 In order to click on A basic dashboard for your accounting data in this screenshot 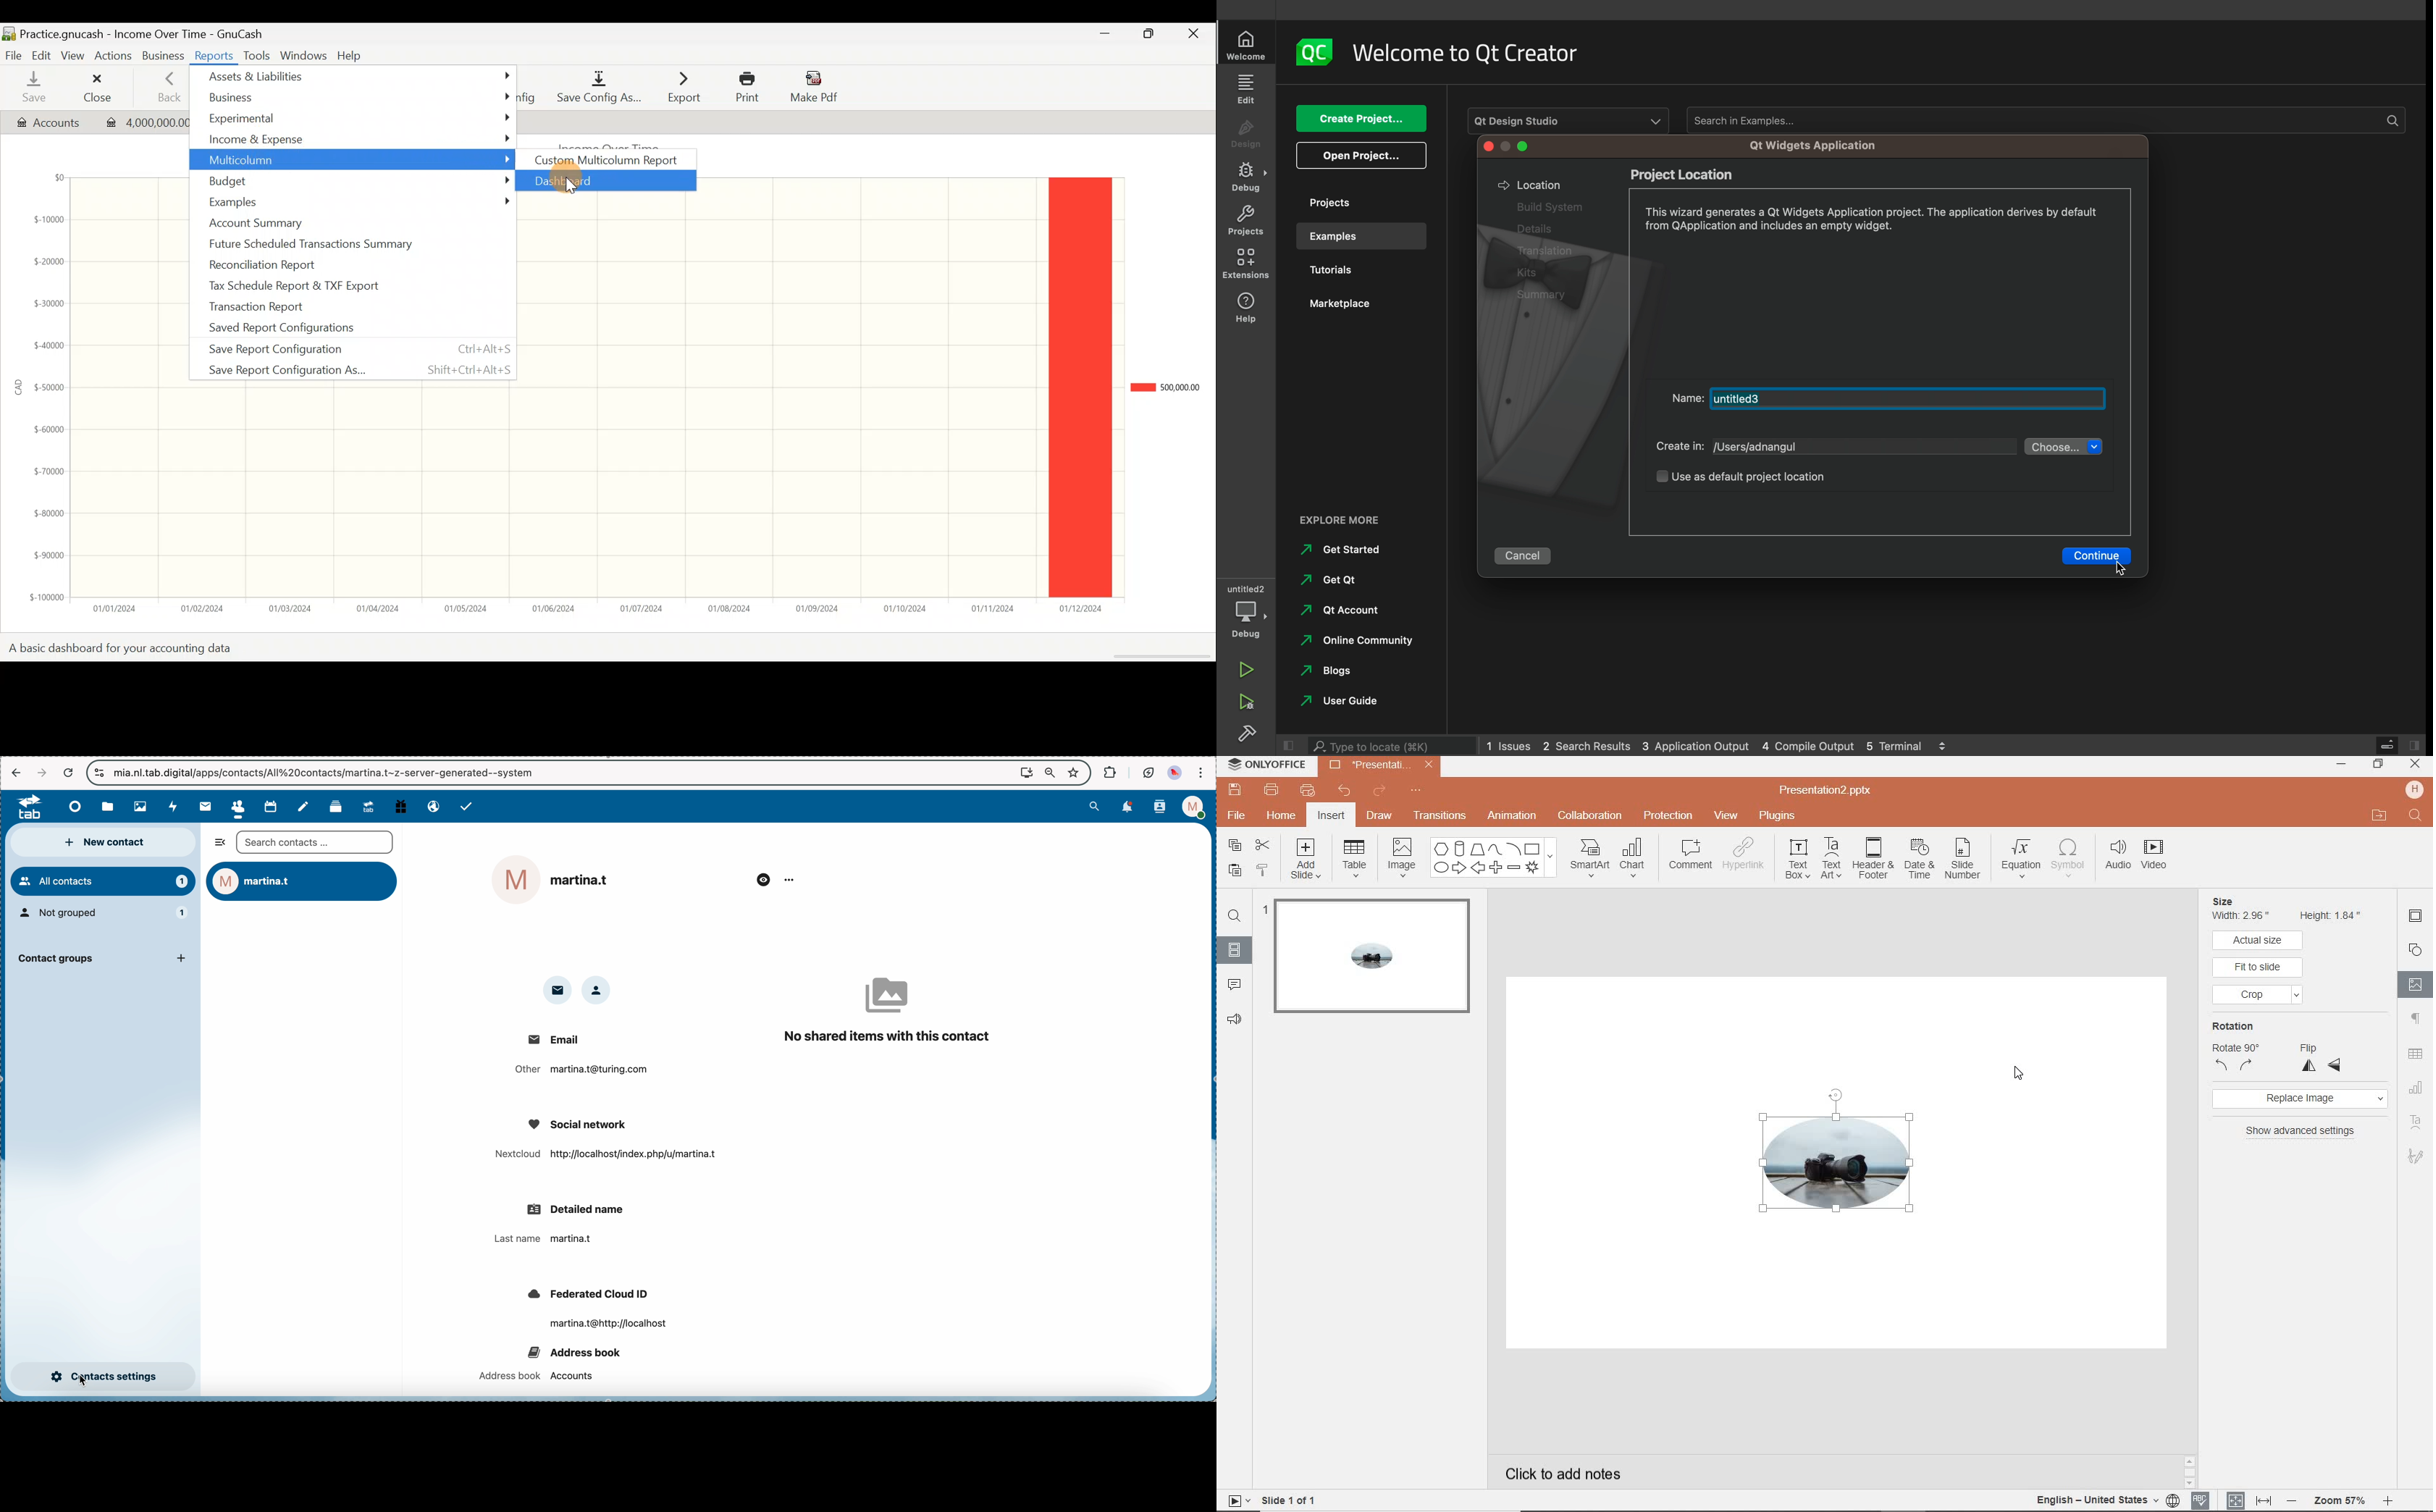, I will do `click(124, 649)`.